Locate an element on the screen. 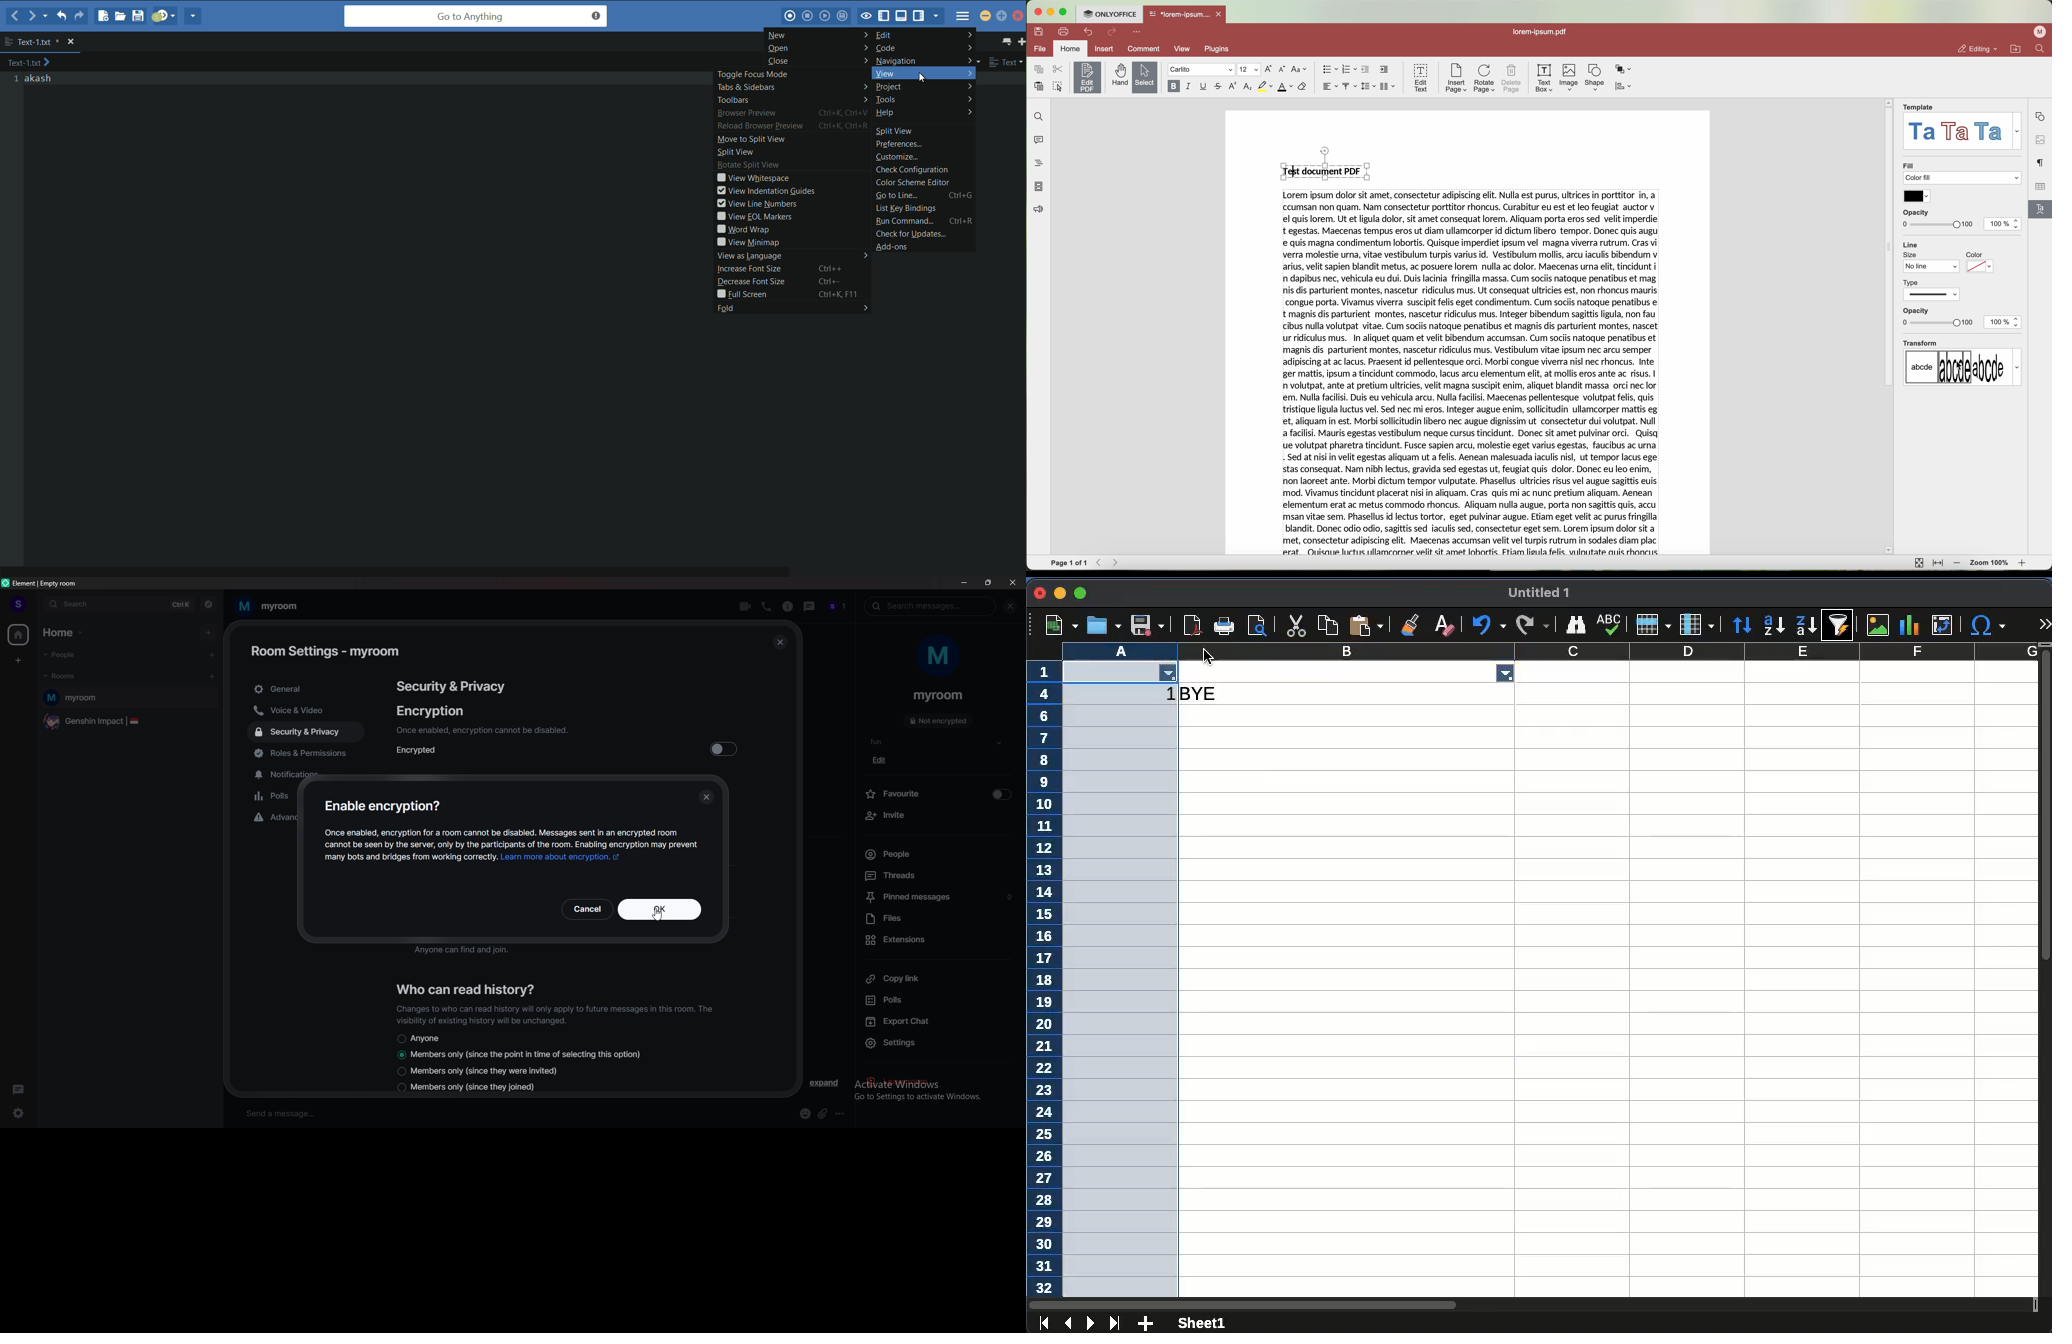 The width and height of the screenshot is (2072, 1344). fit to width is located at coordinates (1938, 564).